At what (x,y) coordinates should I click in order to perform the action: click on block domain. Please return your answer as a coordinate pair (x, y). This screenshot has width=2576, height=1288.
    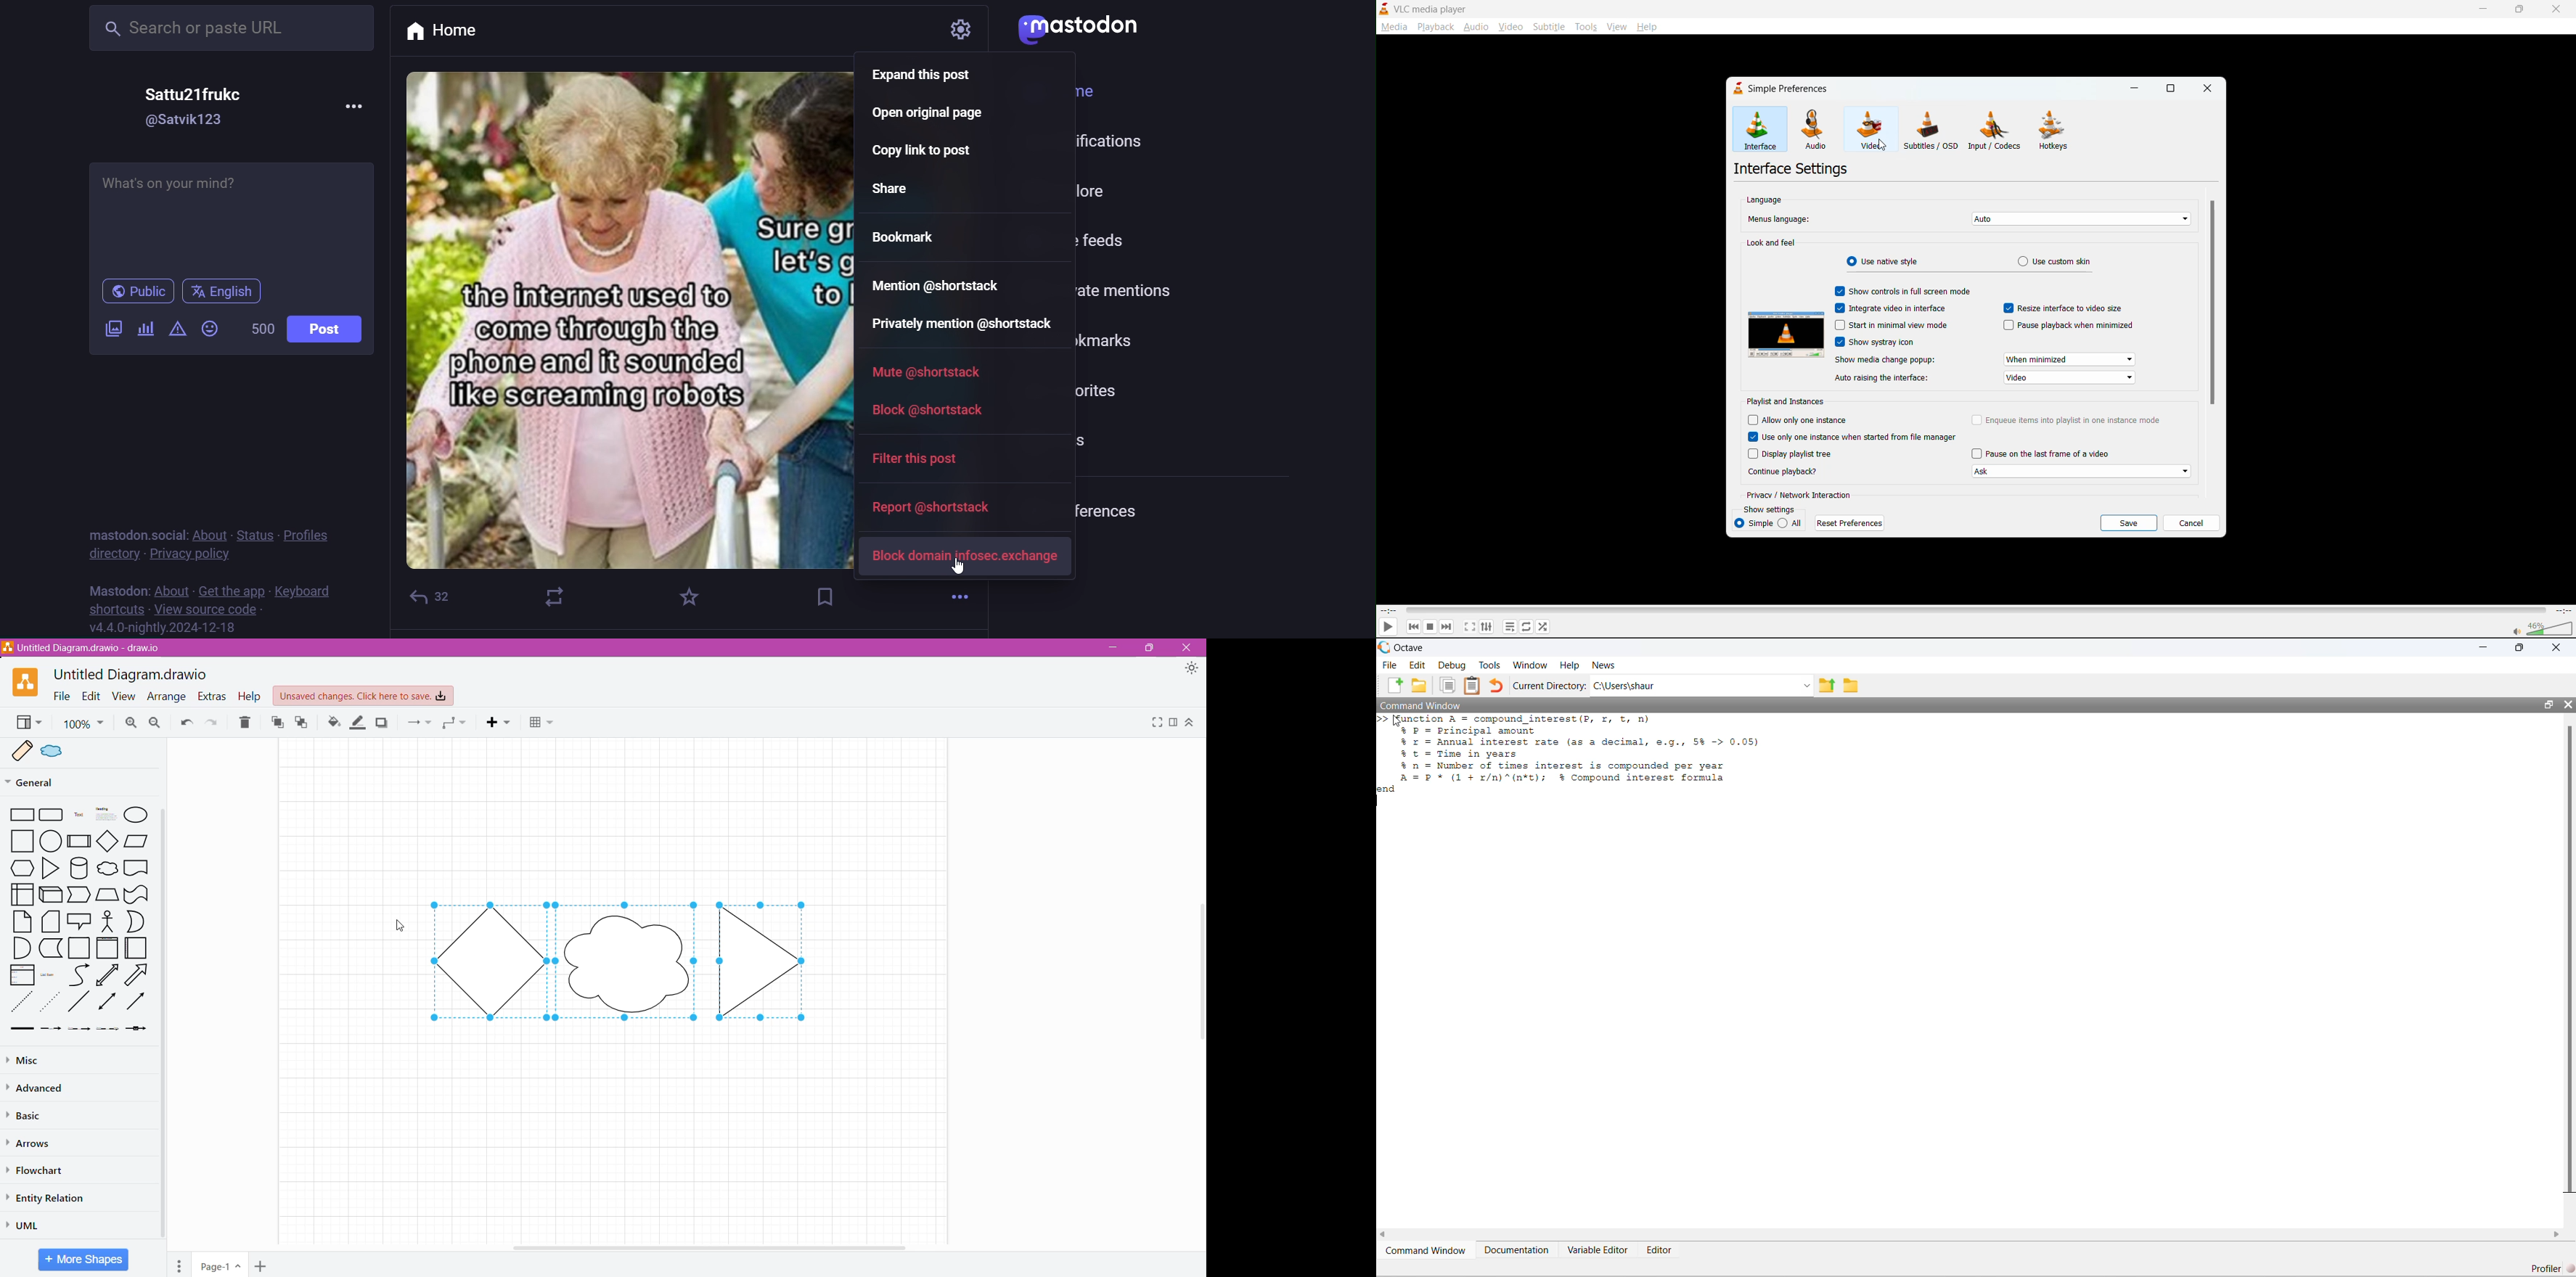
    Looking at the image, I should click on (966, 557).